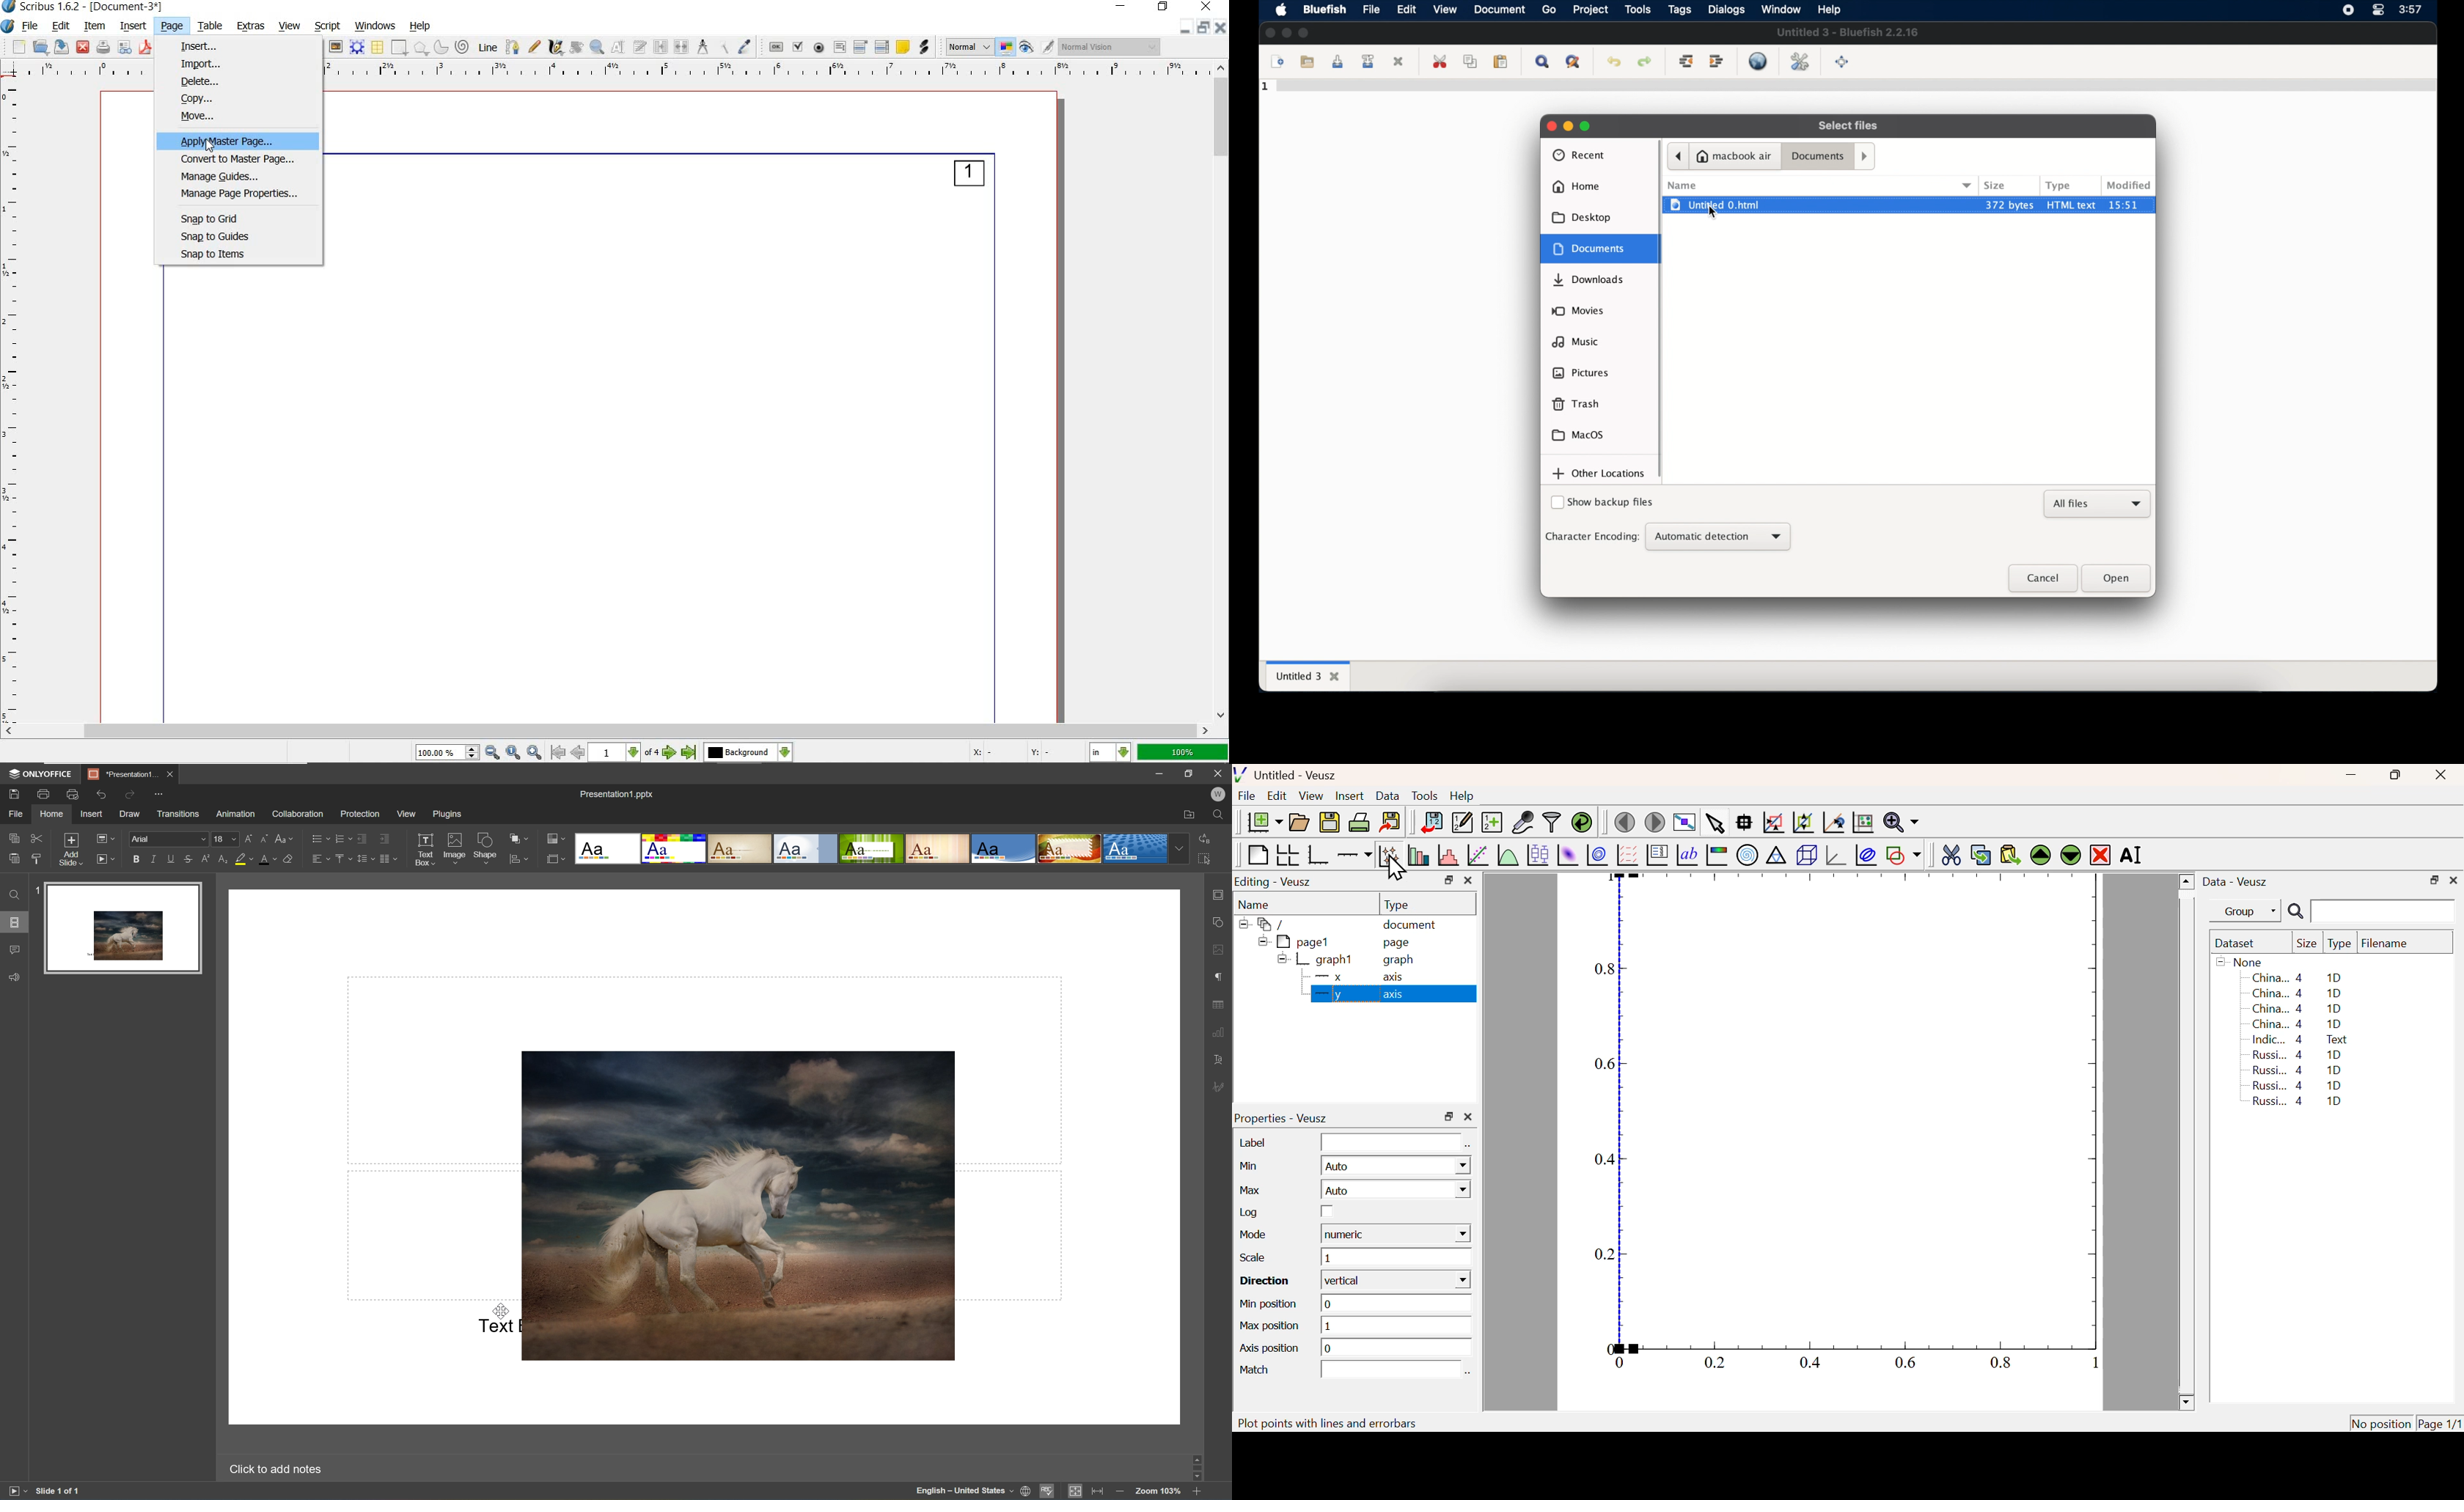 The height and width of the screenshot is (1512, 2464). I want to click on Select all, so click(1206, 857).